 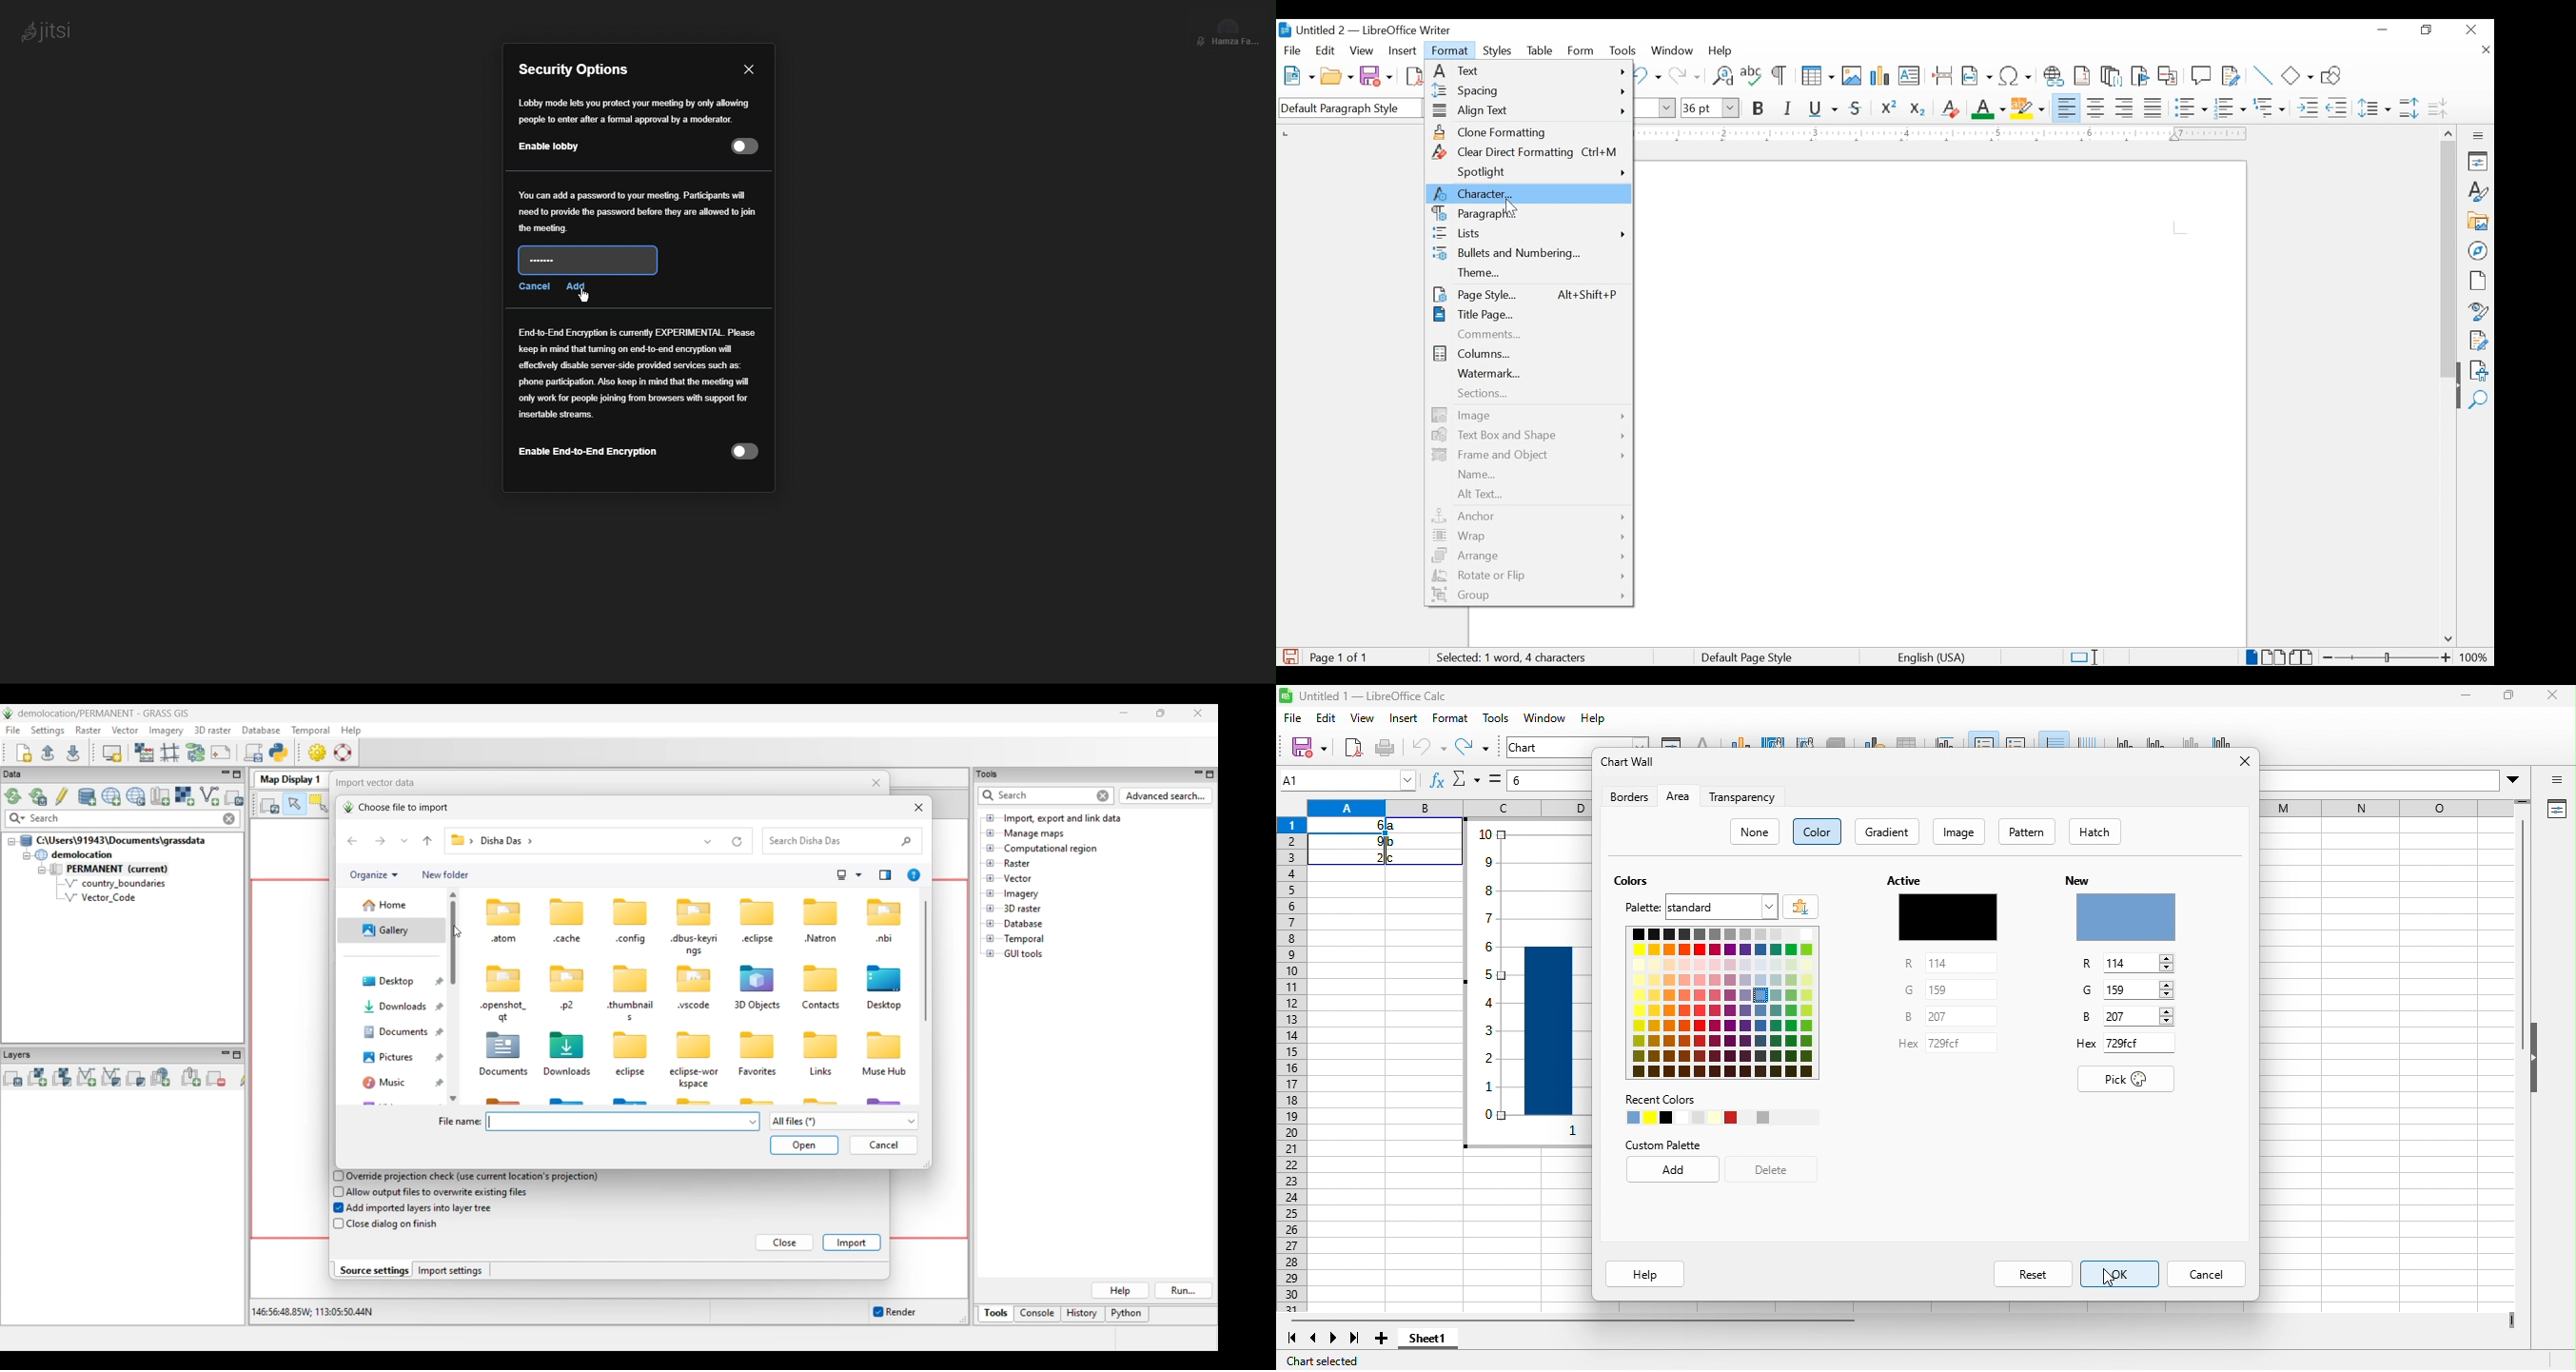 What do you see at coordinates (1622, 50) in the screenshot?
I see `tools` at bounding box center [1622, 50].